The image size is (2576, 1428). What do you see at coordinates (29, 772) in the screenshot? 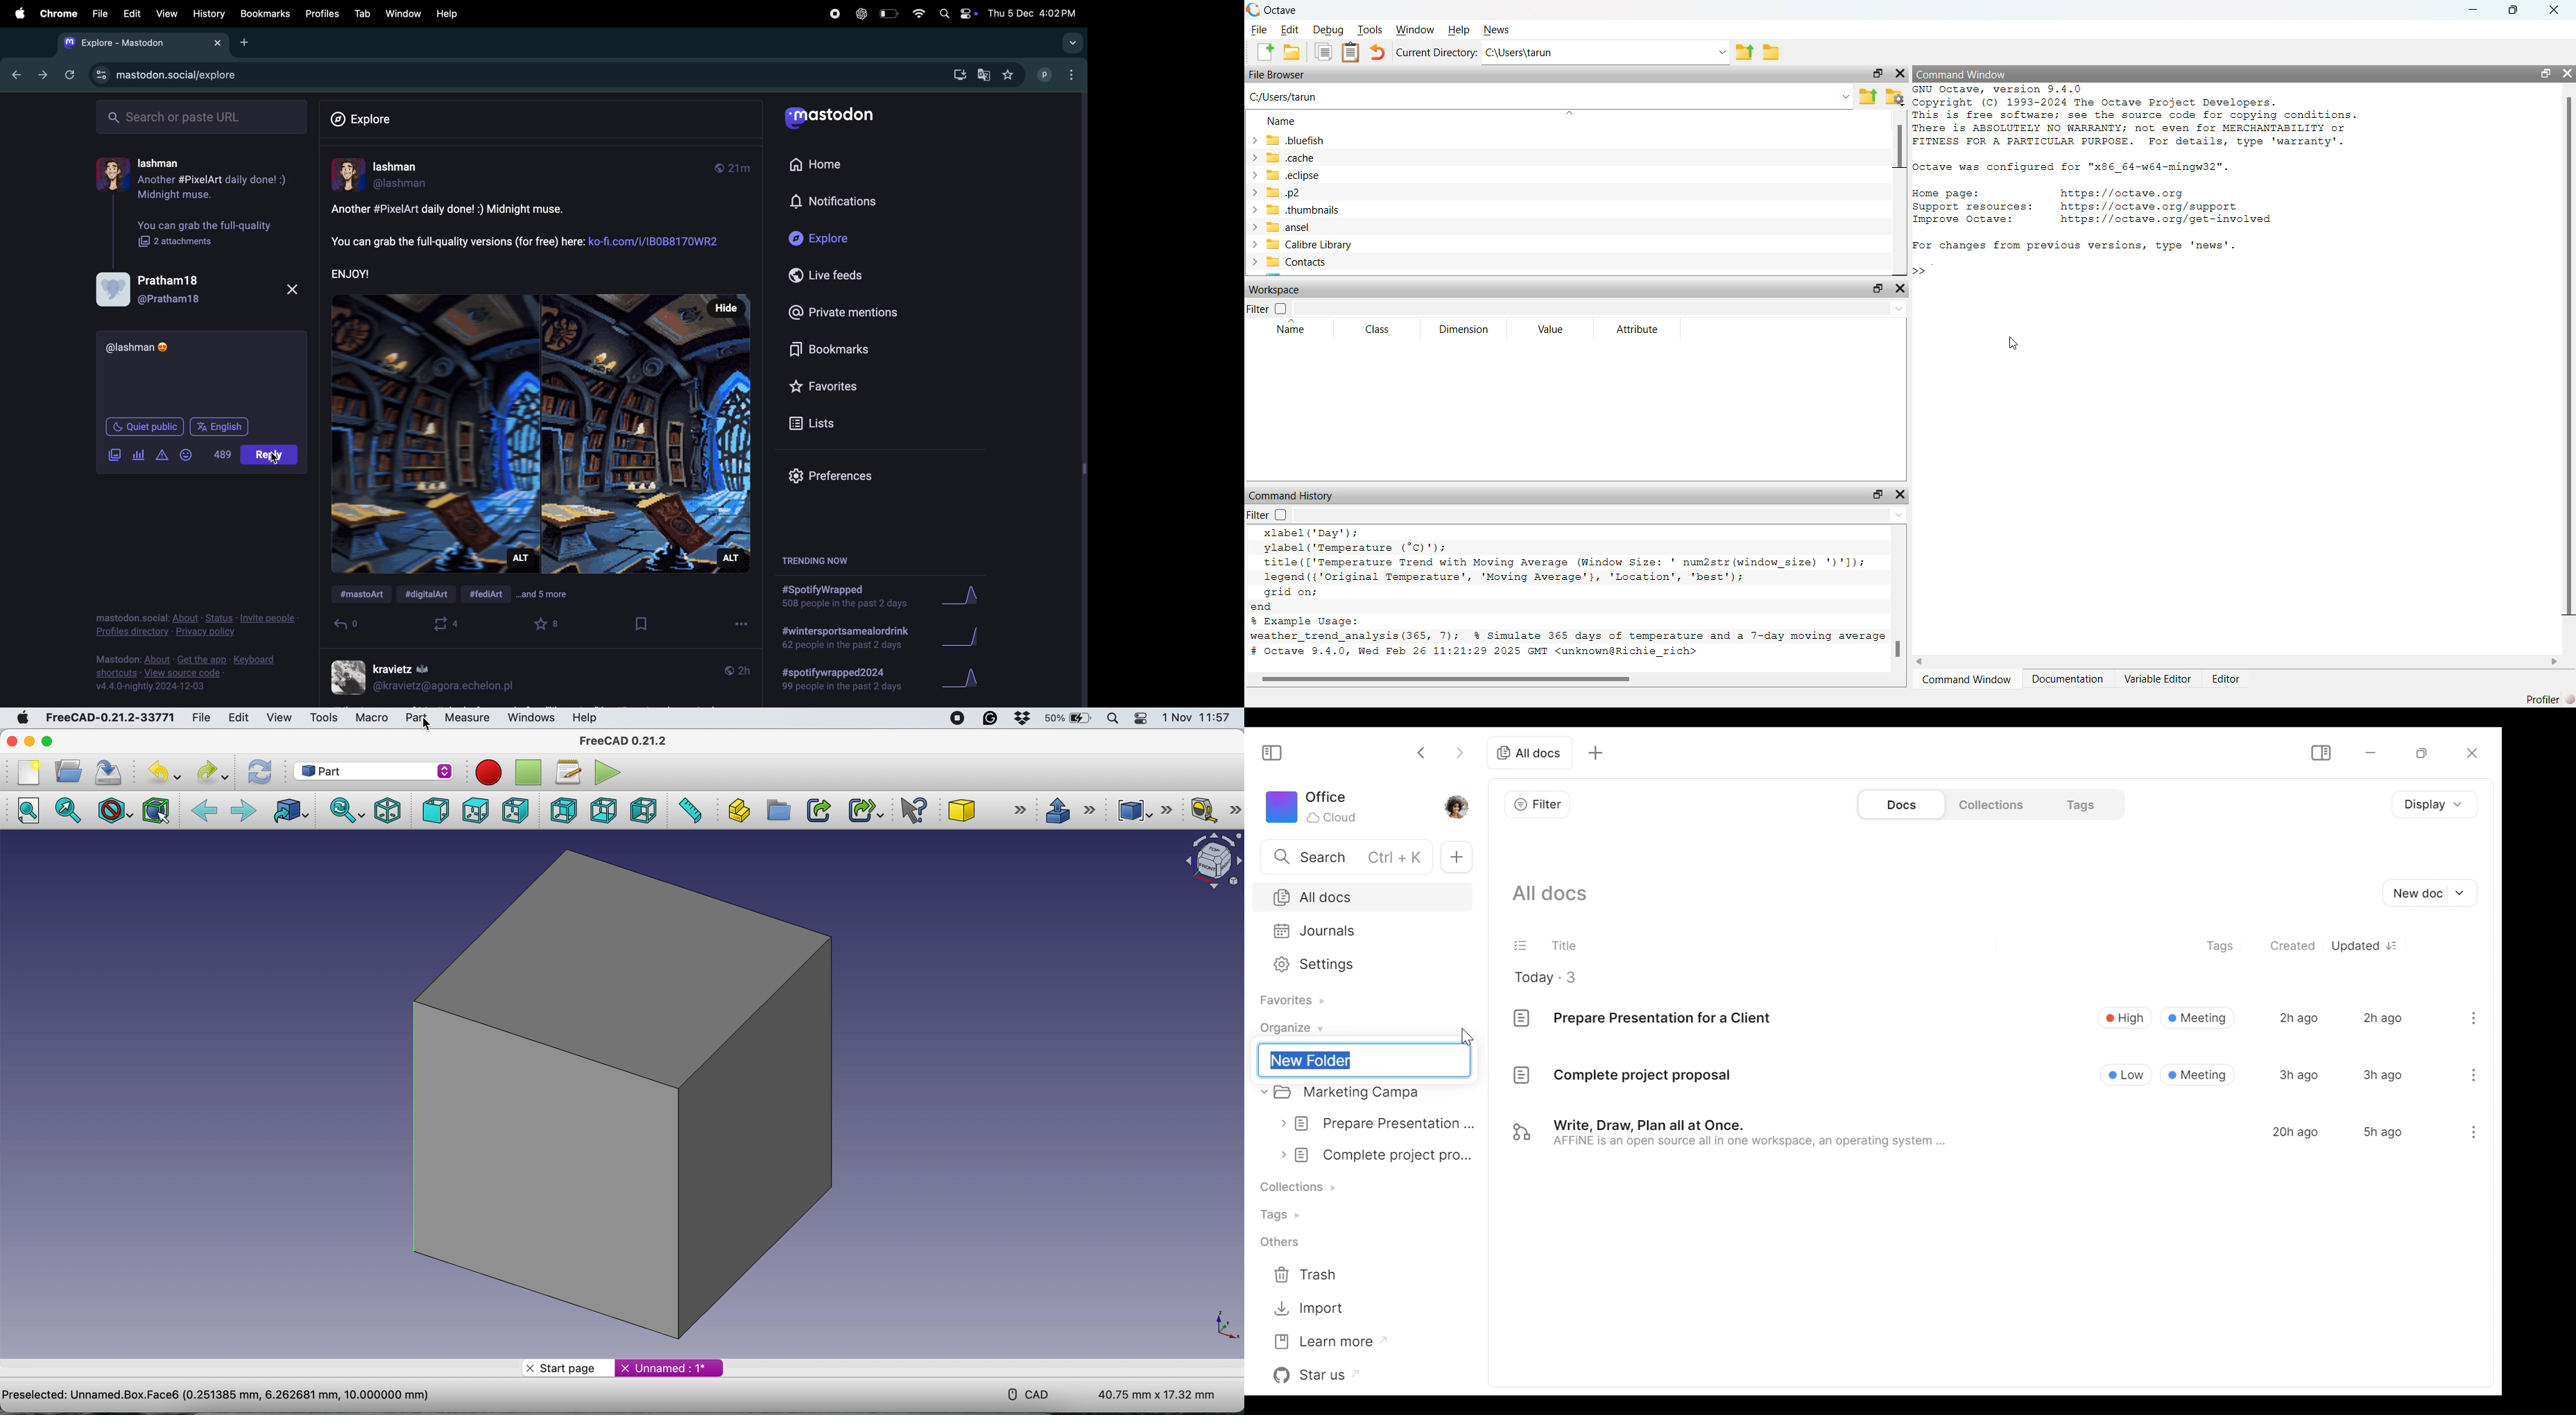
I see `new ` at bounding box center [29, 772].